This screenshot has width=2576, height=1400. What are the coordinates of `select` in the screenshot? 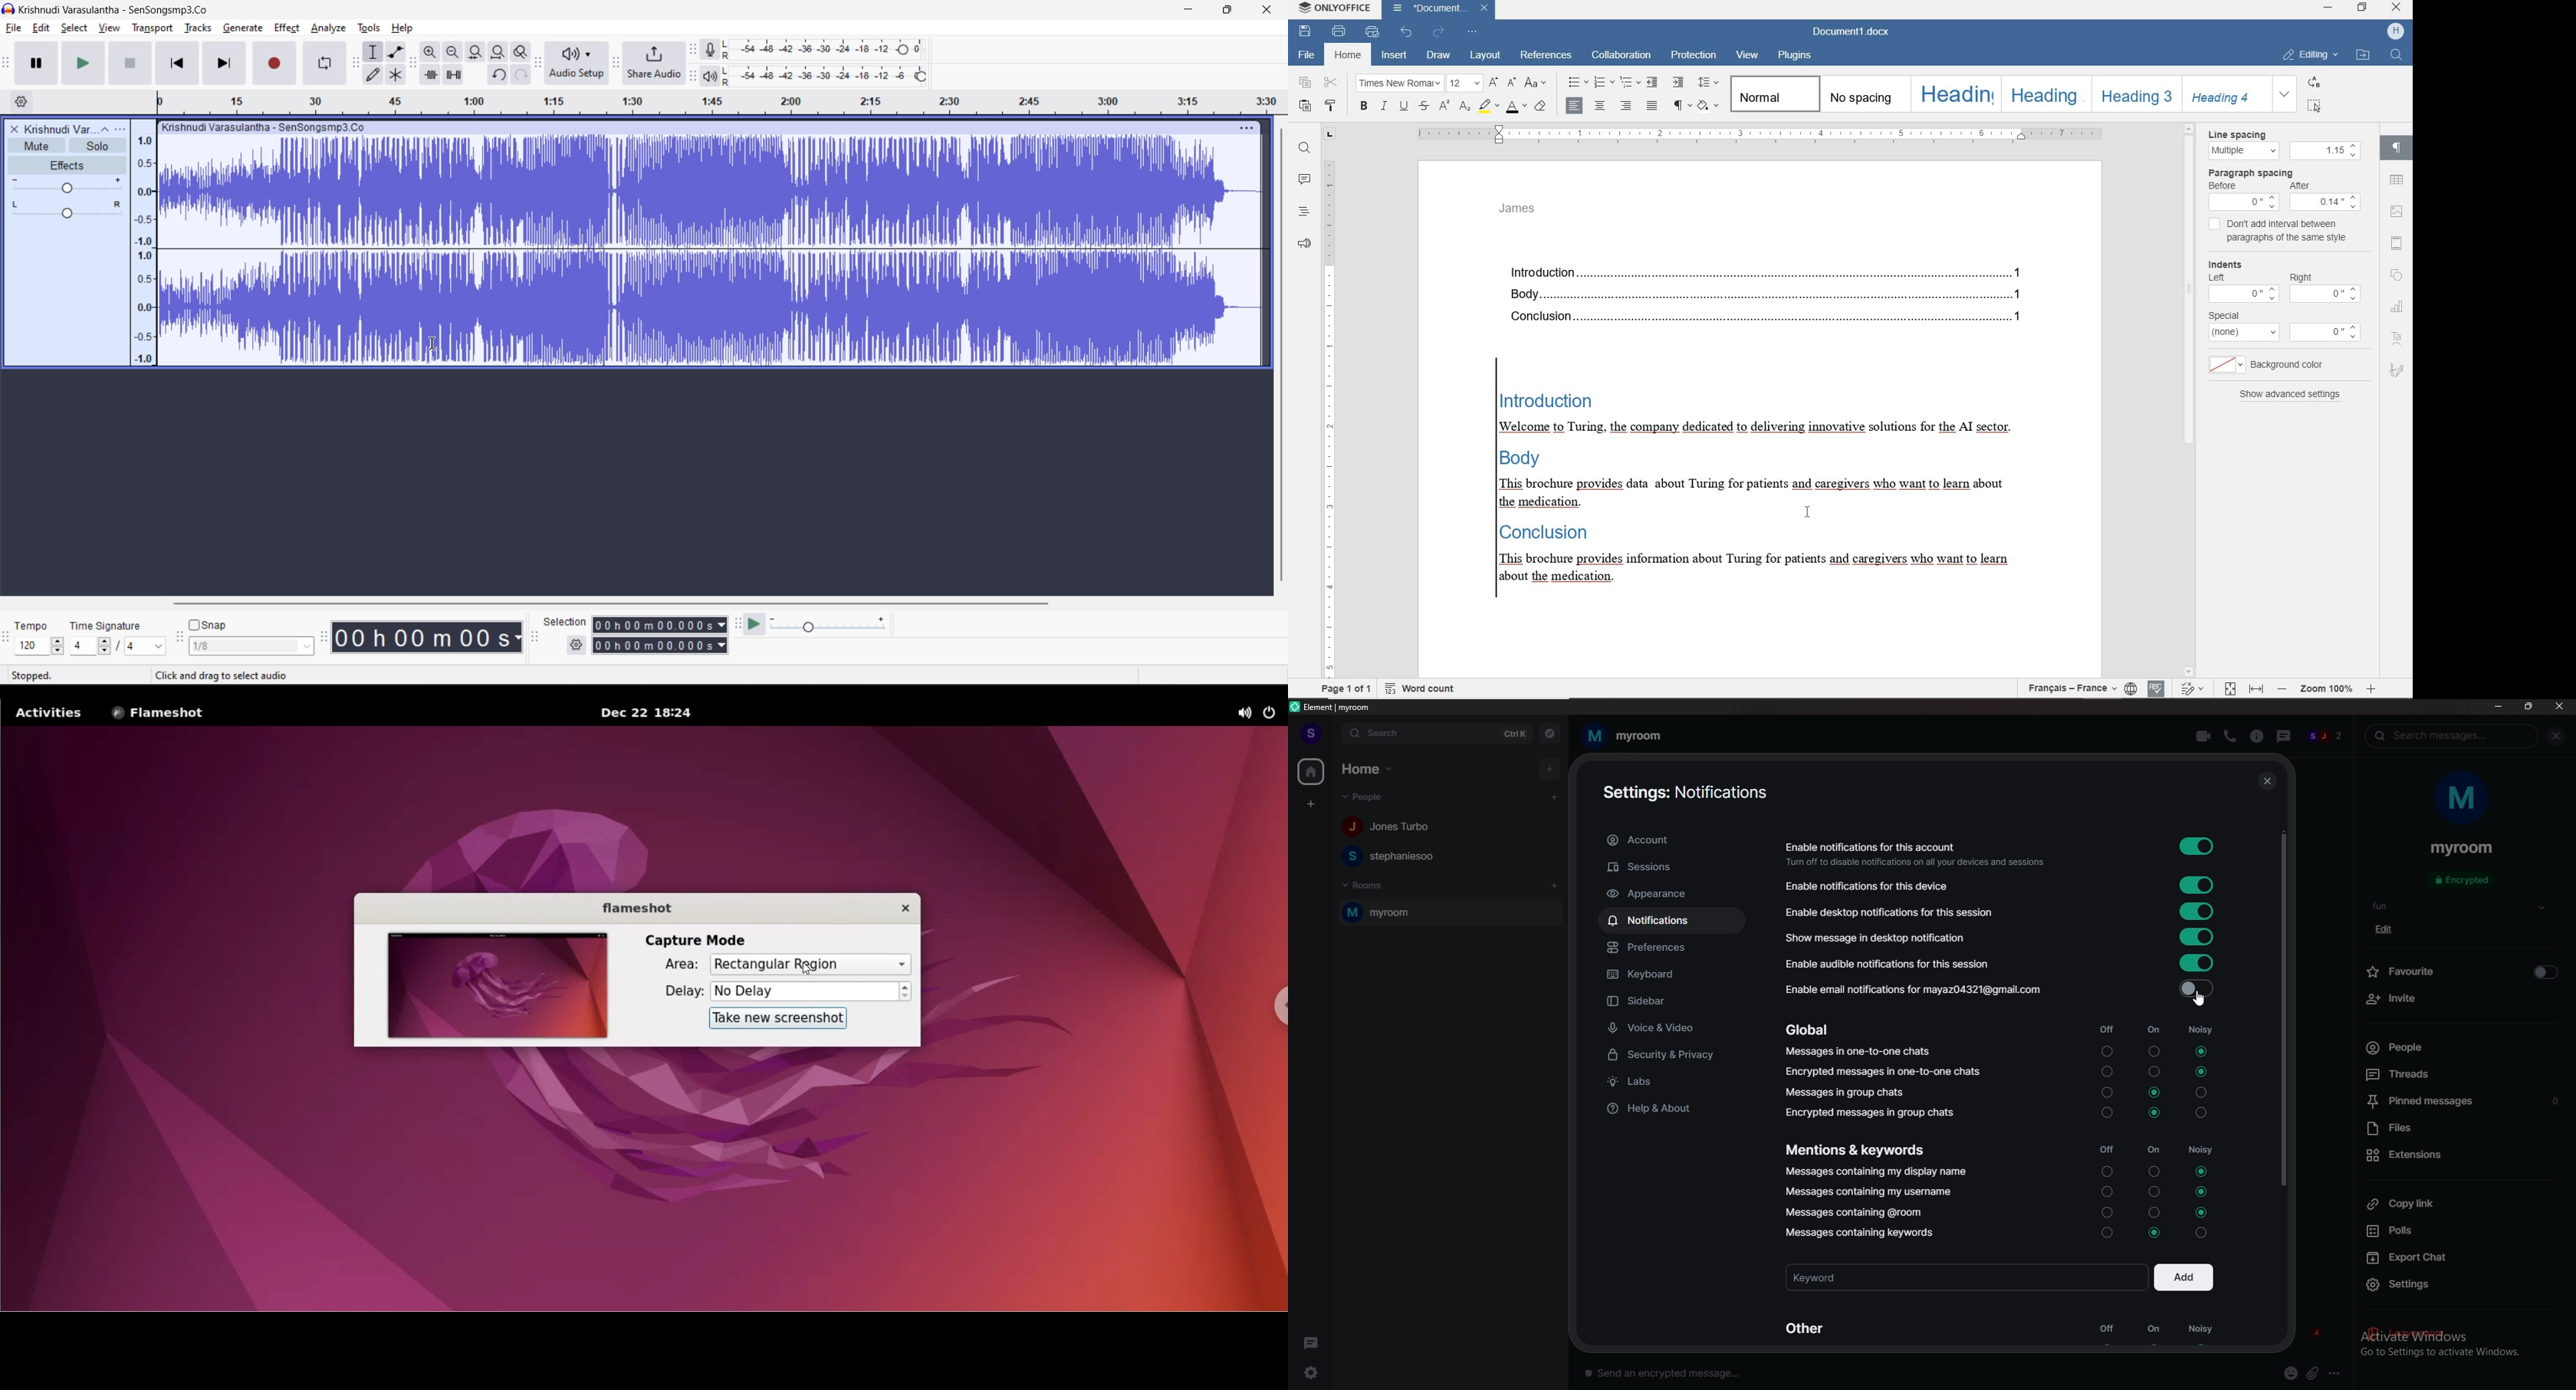 It's located at (76, 28).